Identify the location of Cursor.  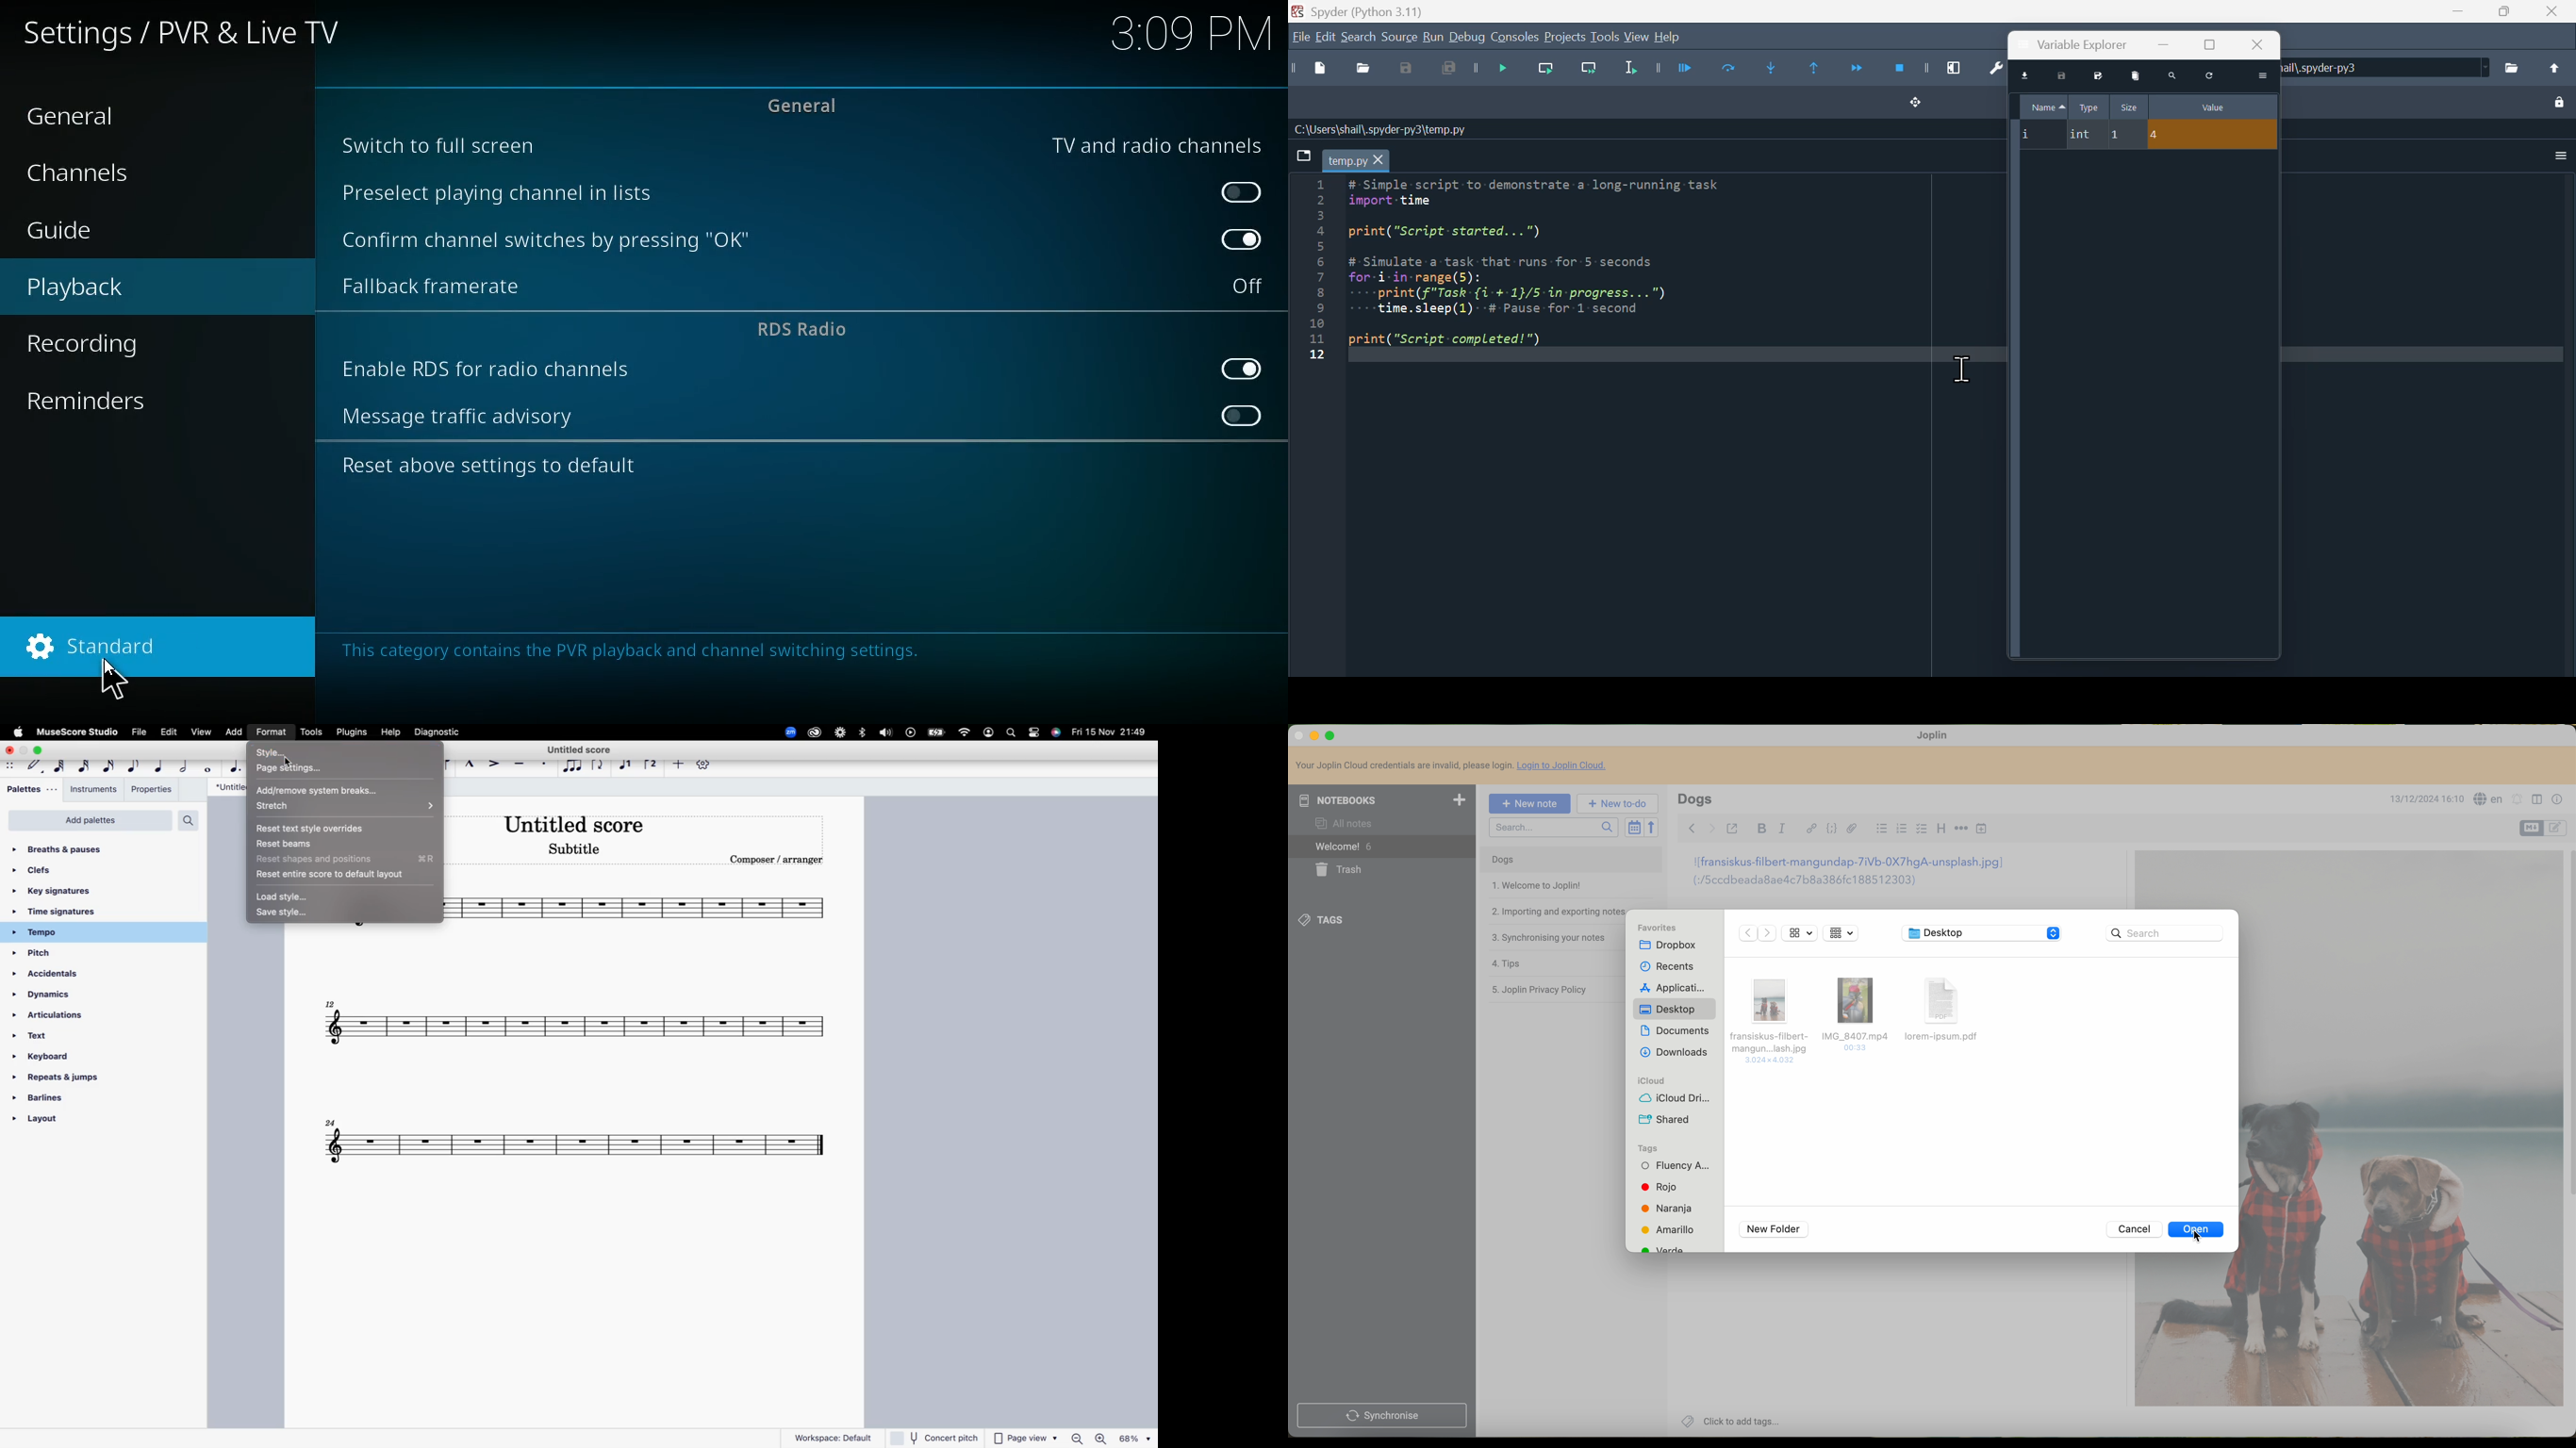
(1968, 370).